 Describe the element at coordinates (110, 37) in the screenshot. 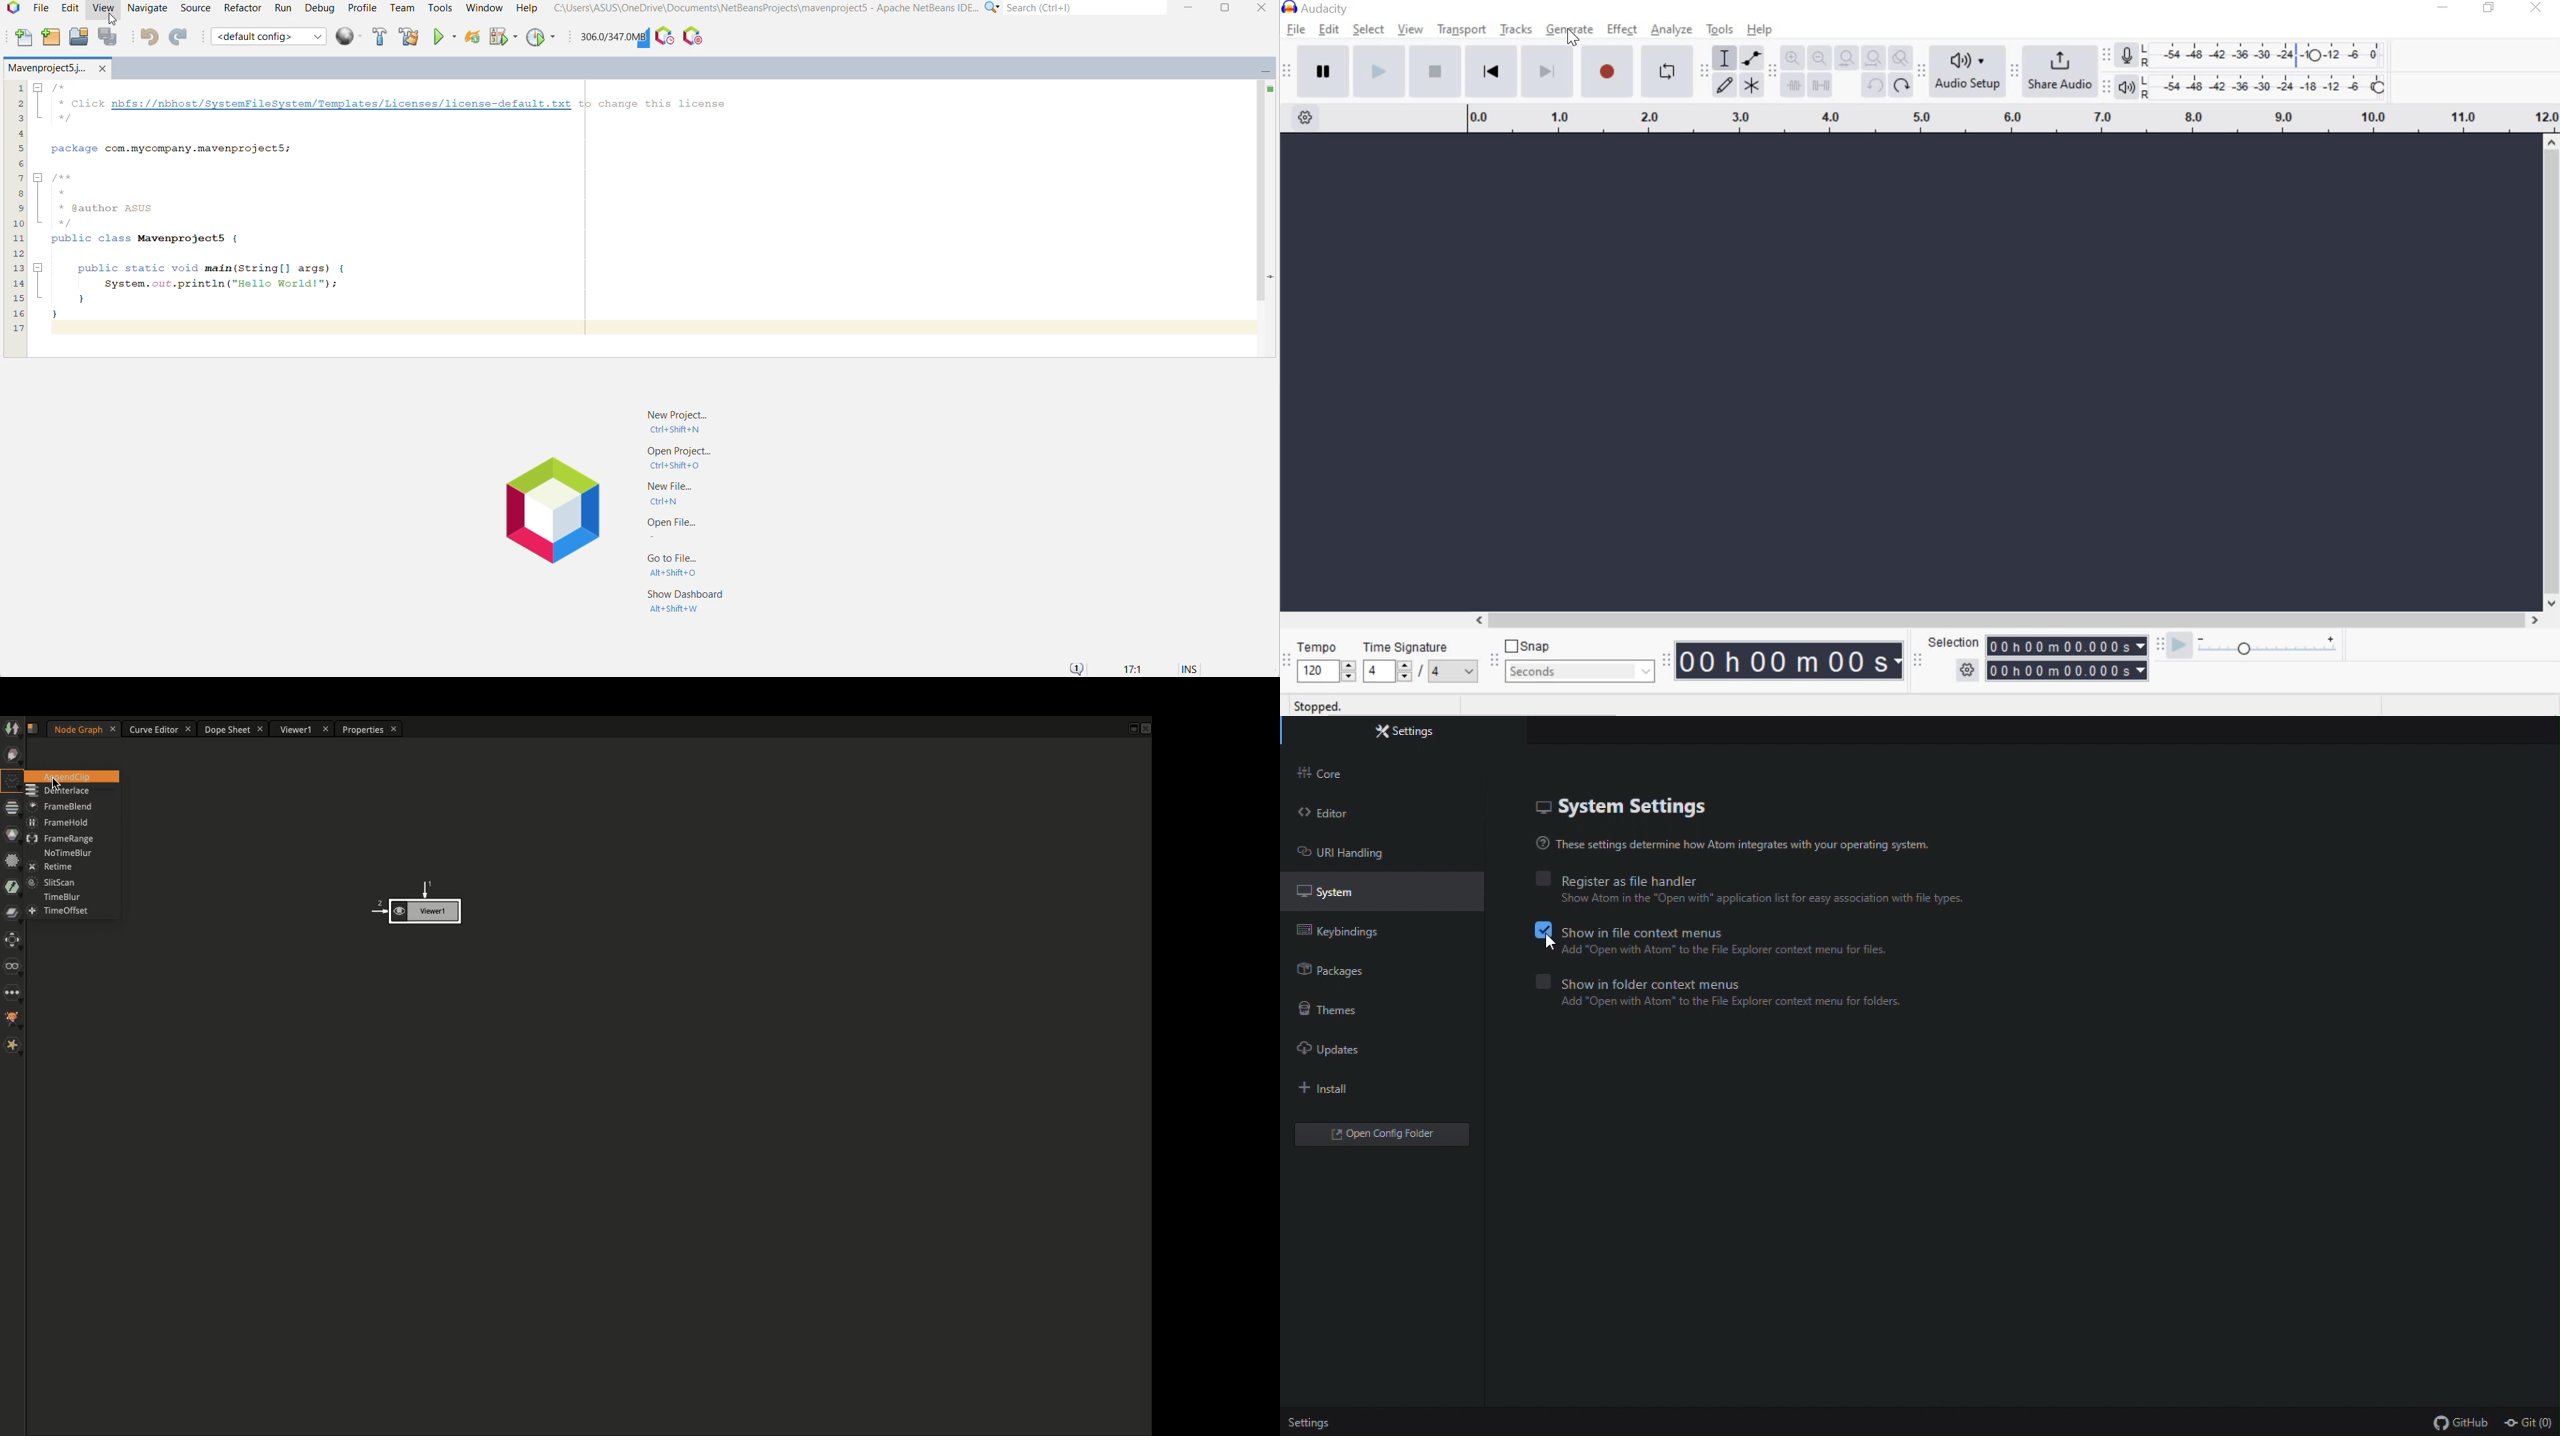

I see `Save All` at that location.